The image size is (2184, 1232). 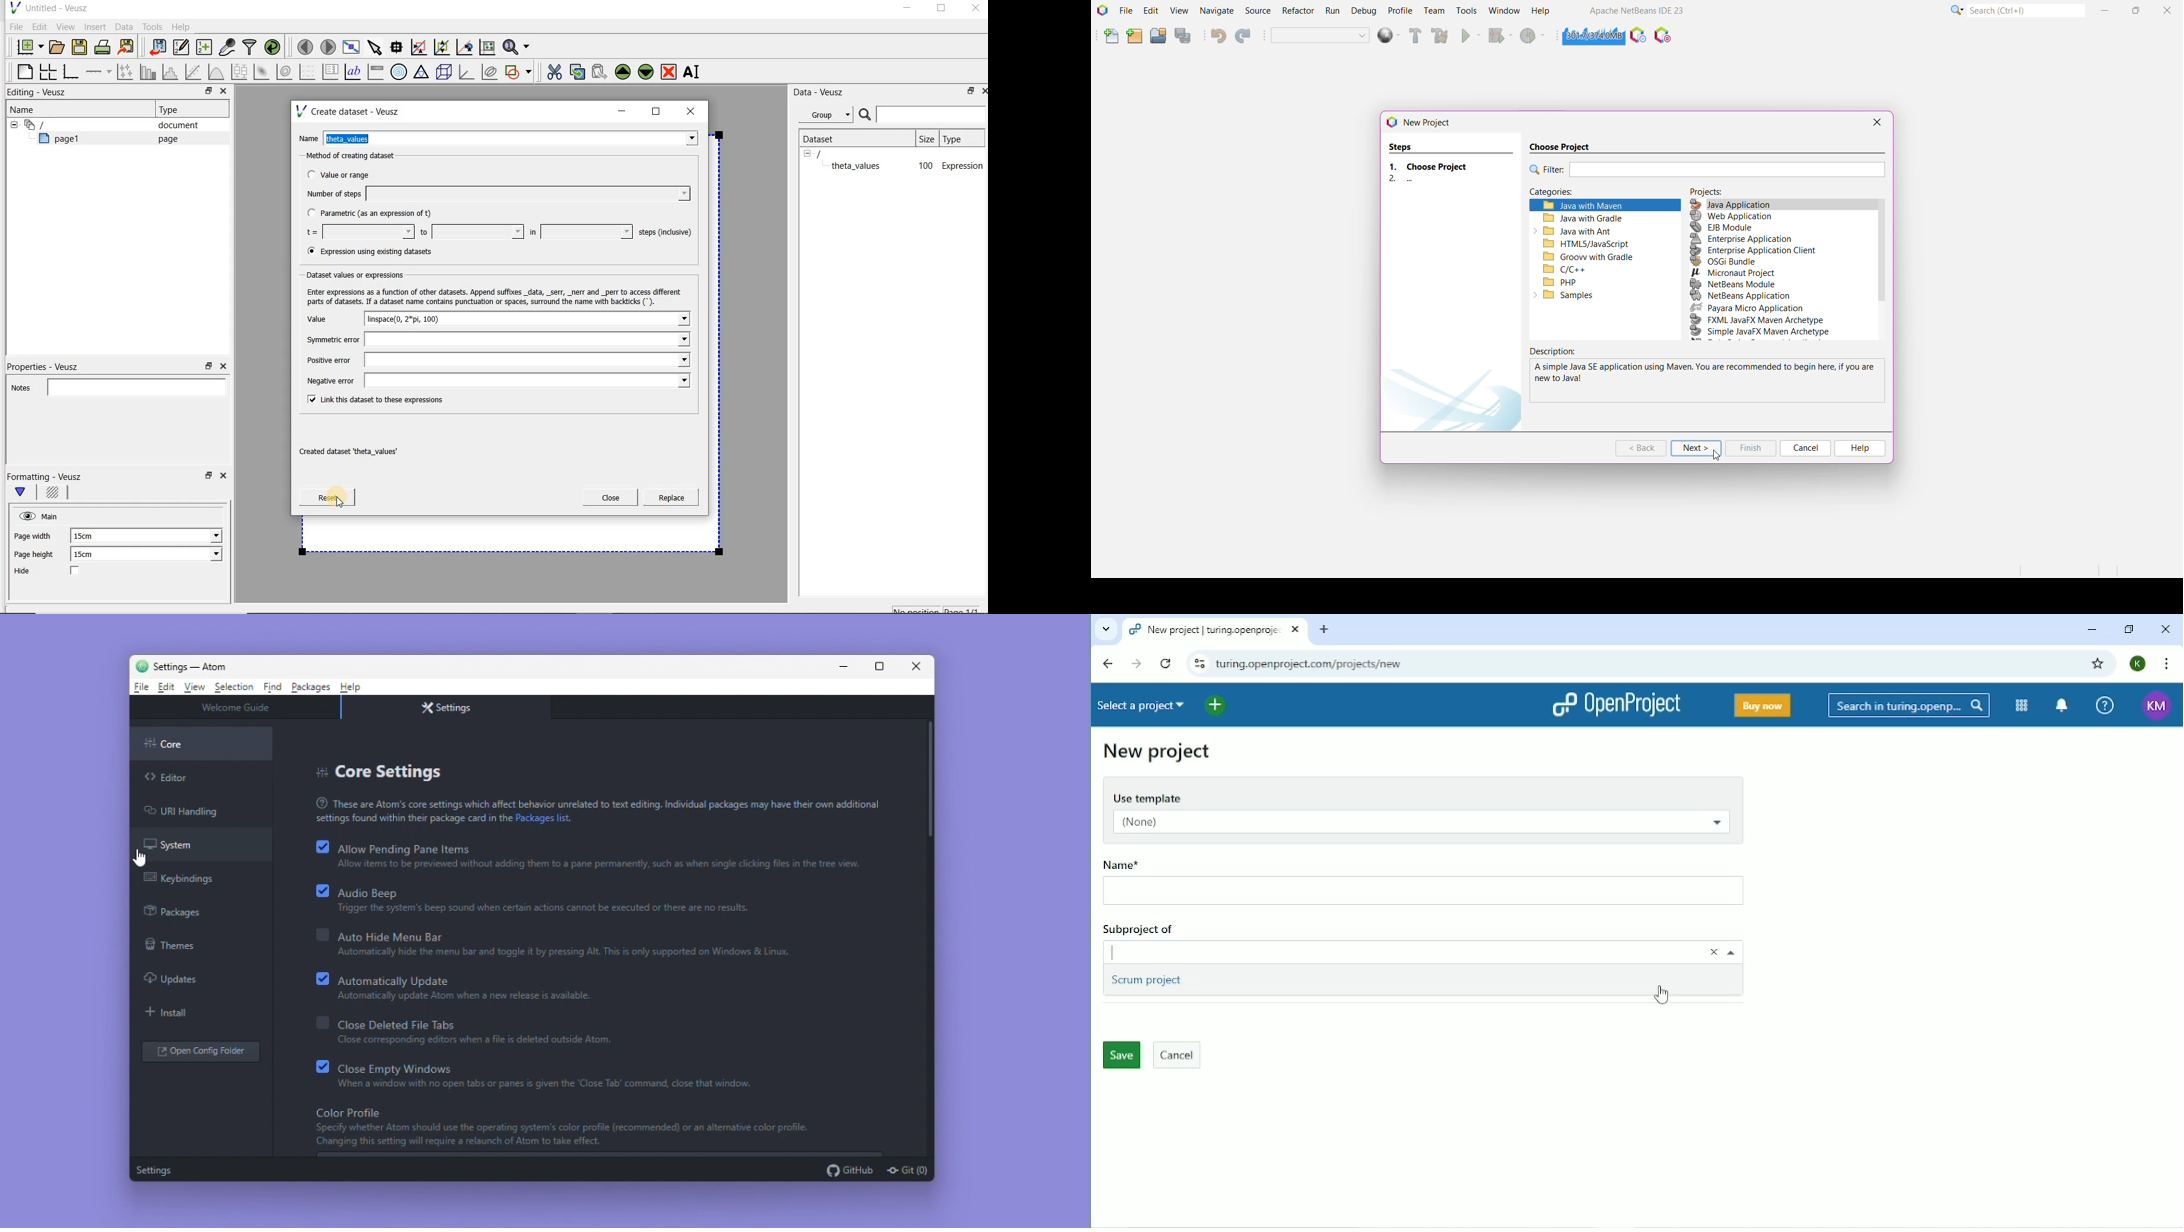 I want to click on ‘When a window with no open tabs or panes & given the Close Tab’ command, close that window., so click(x=553, y=1086).